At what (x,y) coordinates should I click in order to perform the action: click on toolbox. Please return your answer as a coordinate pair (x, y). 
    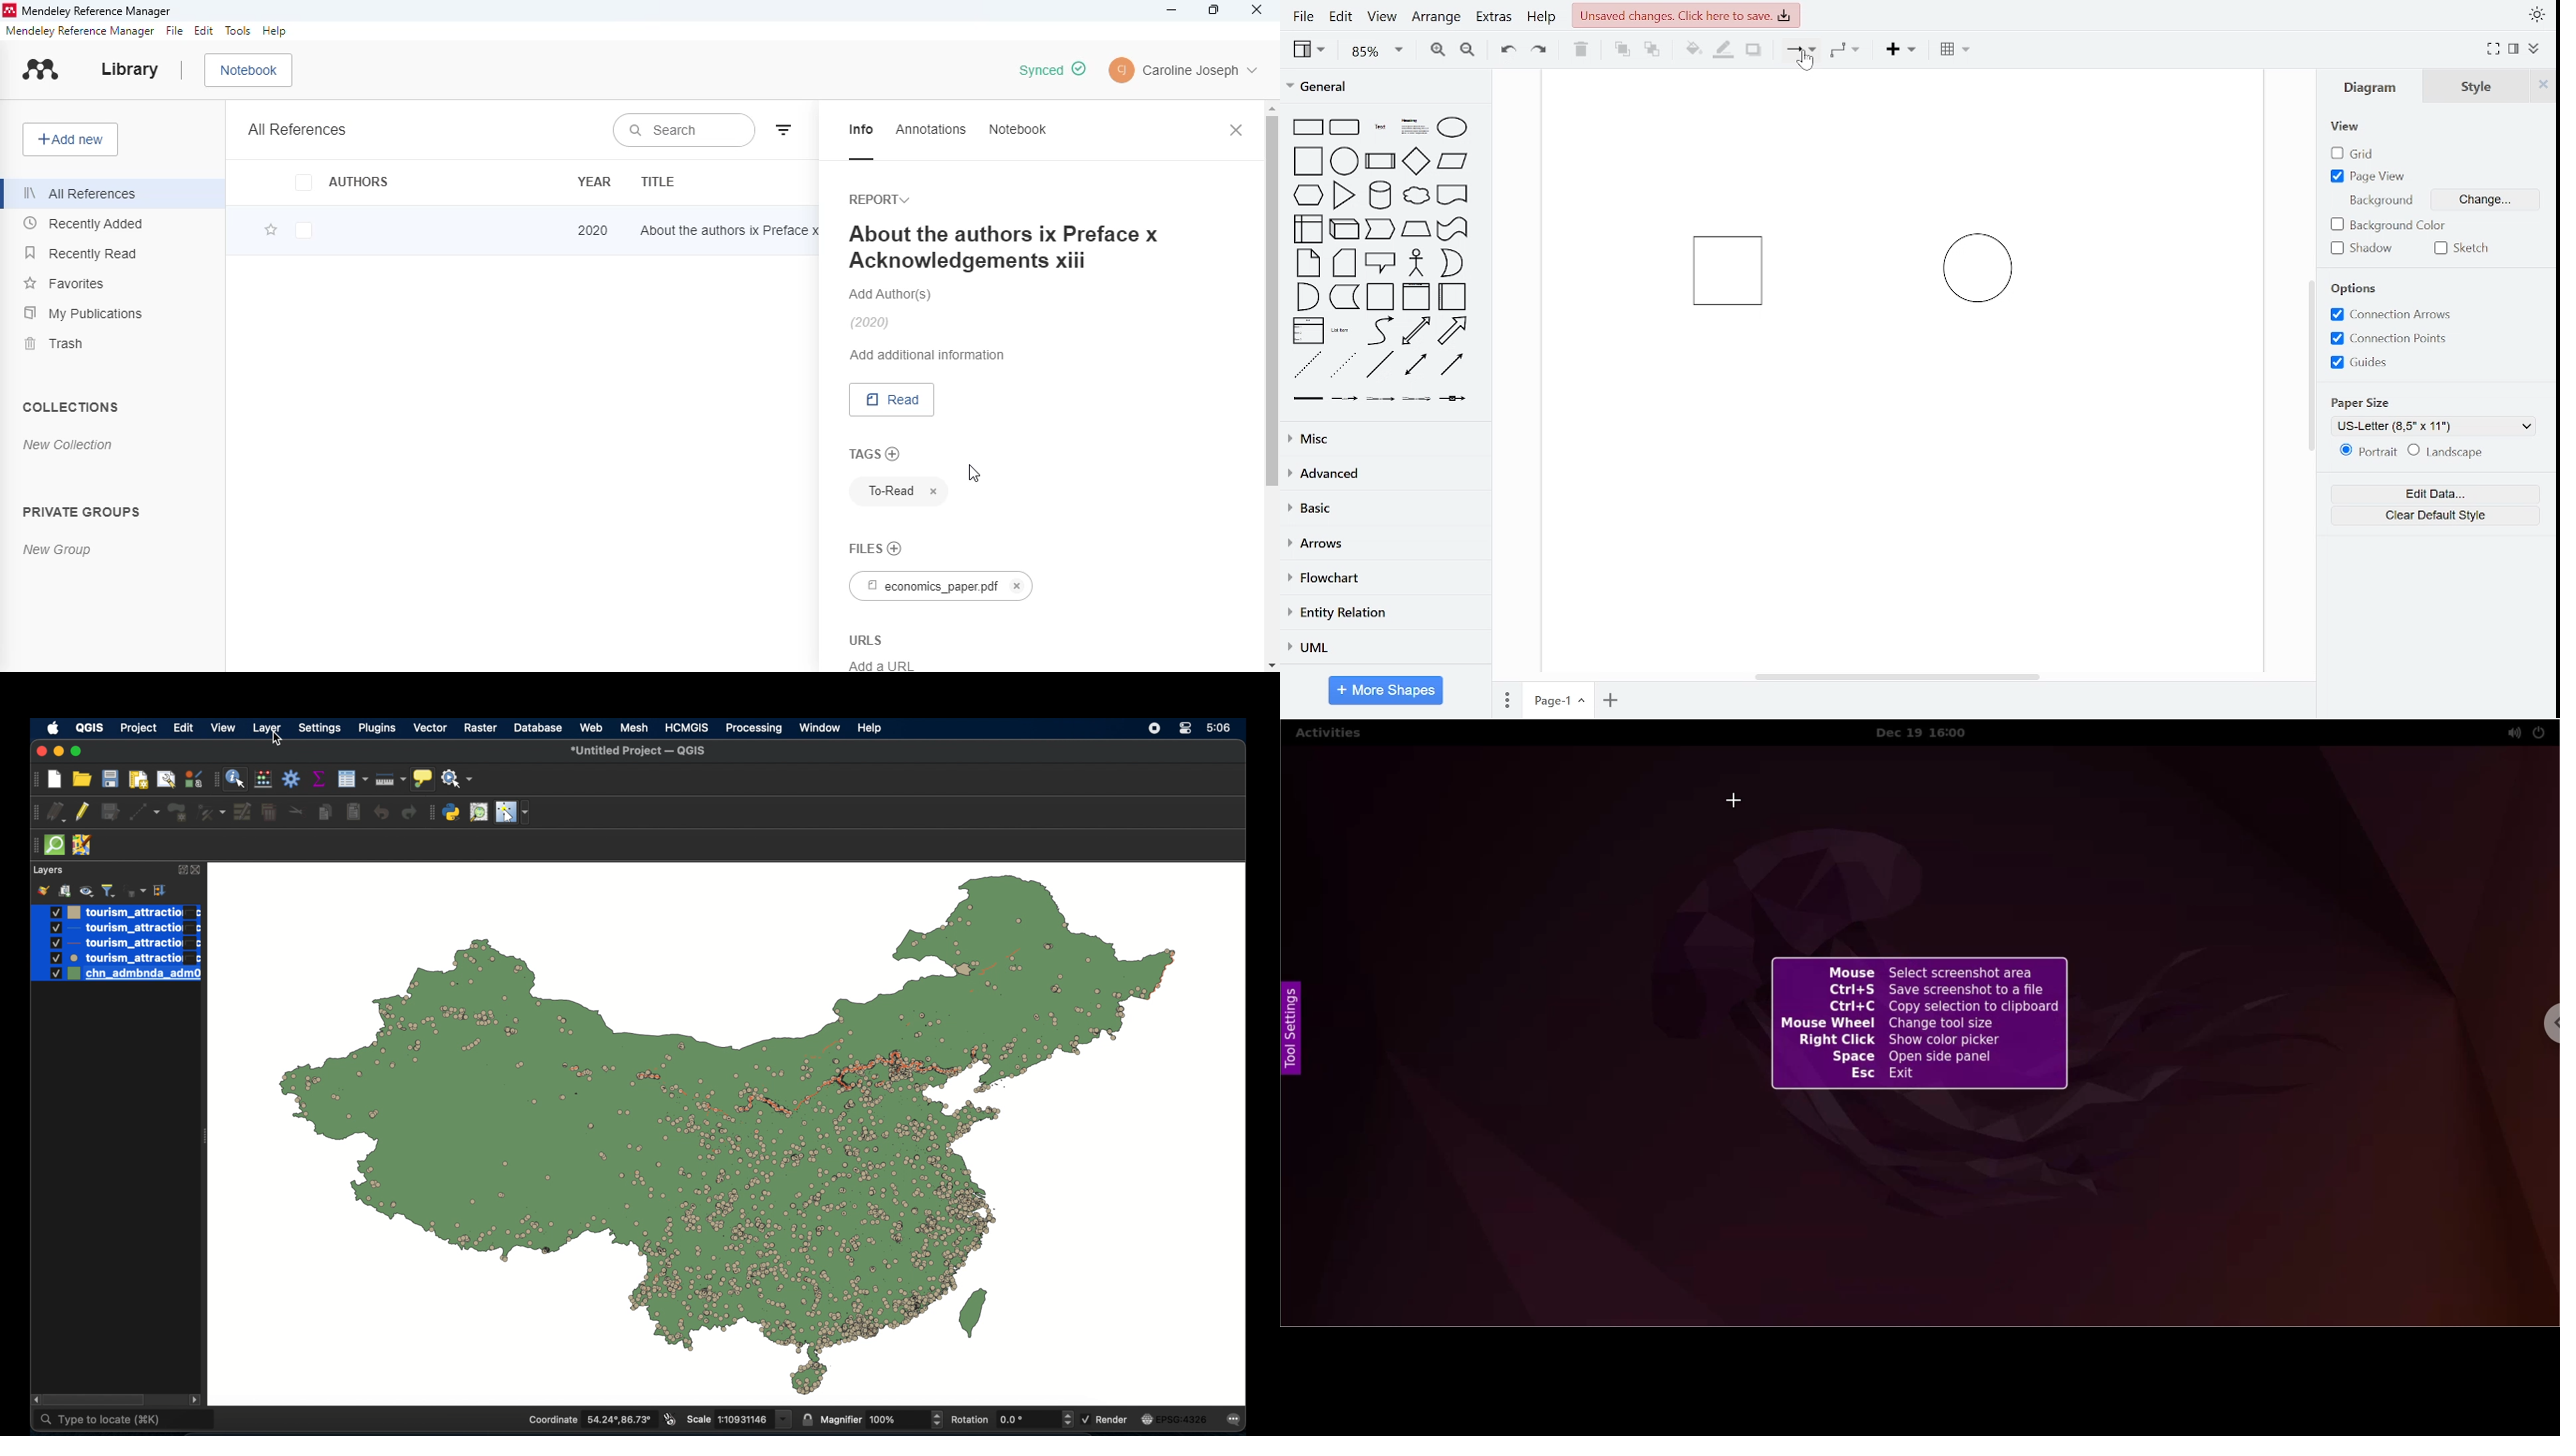
    Looking at the image, I should click on (292, 780).